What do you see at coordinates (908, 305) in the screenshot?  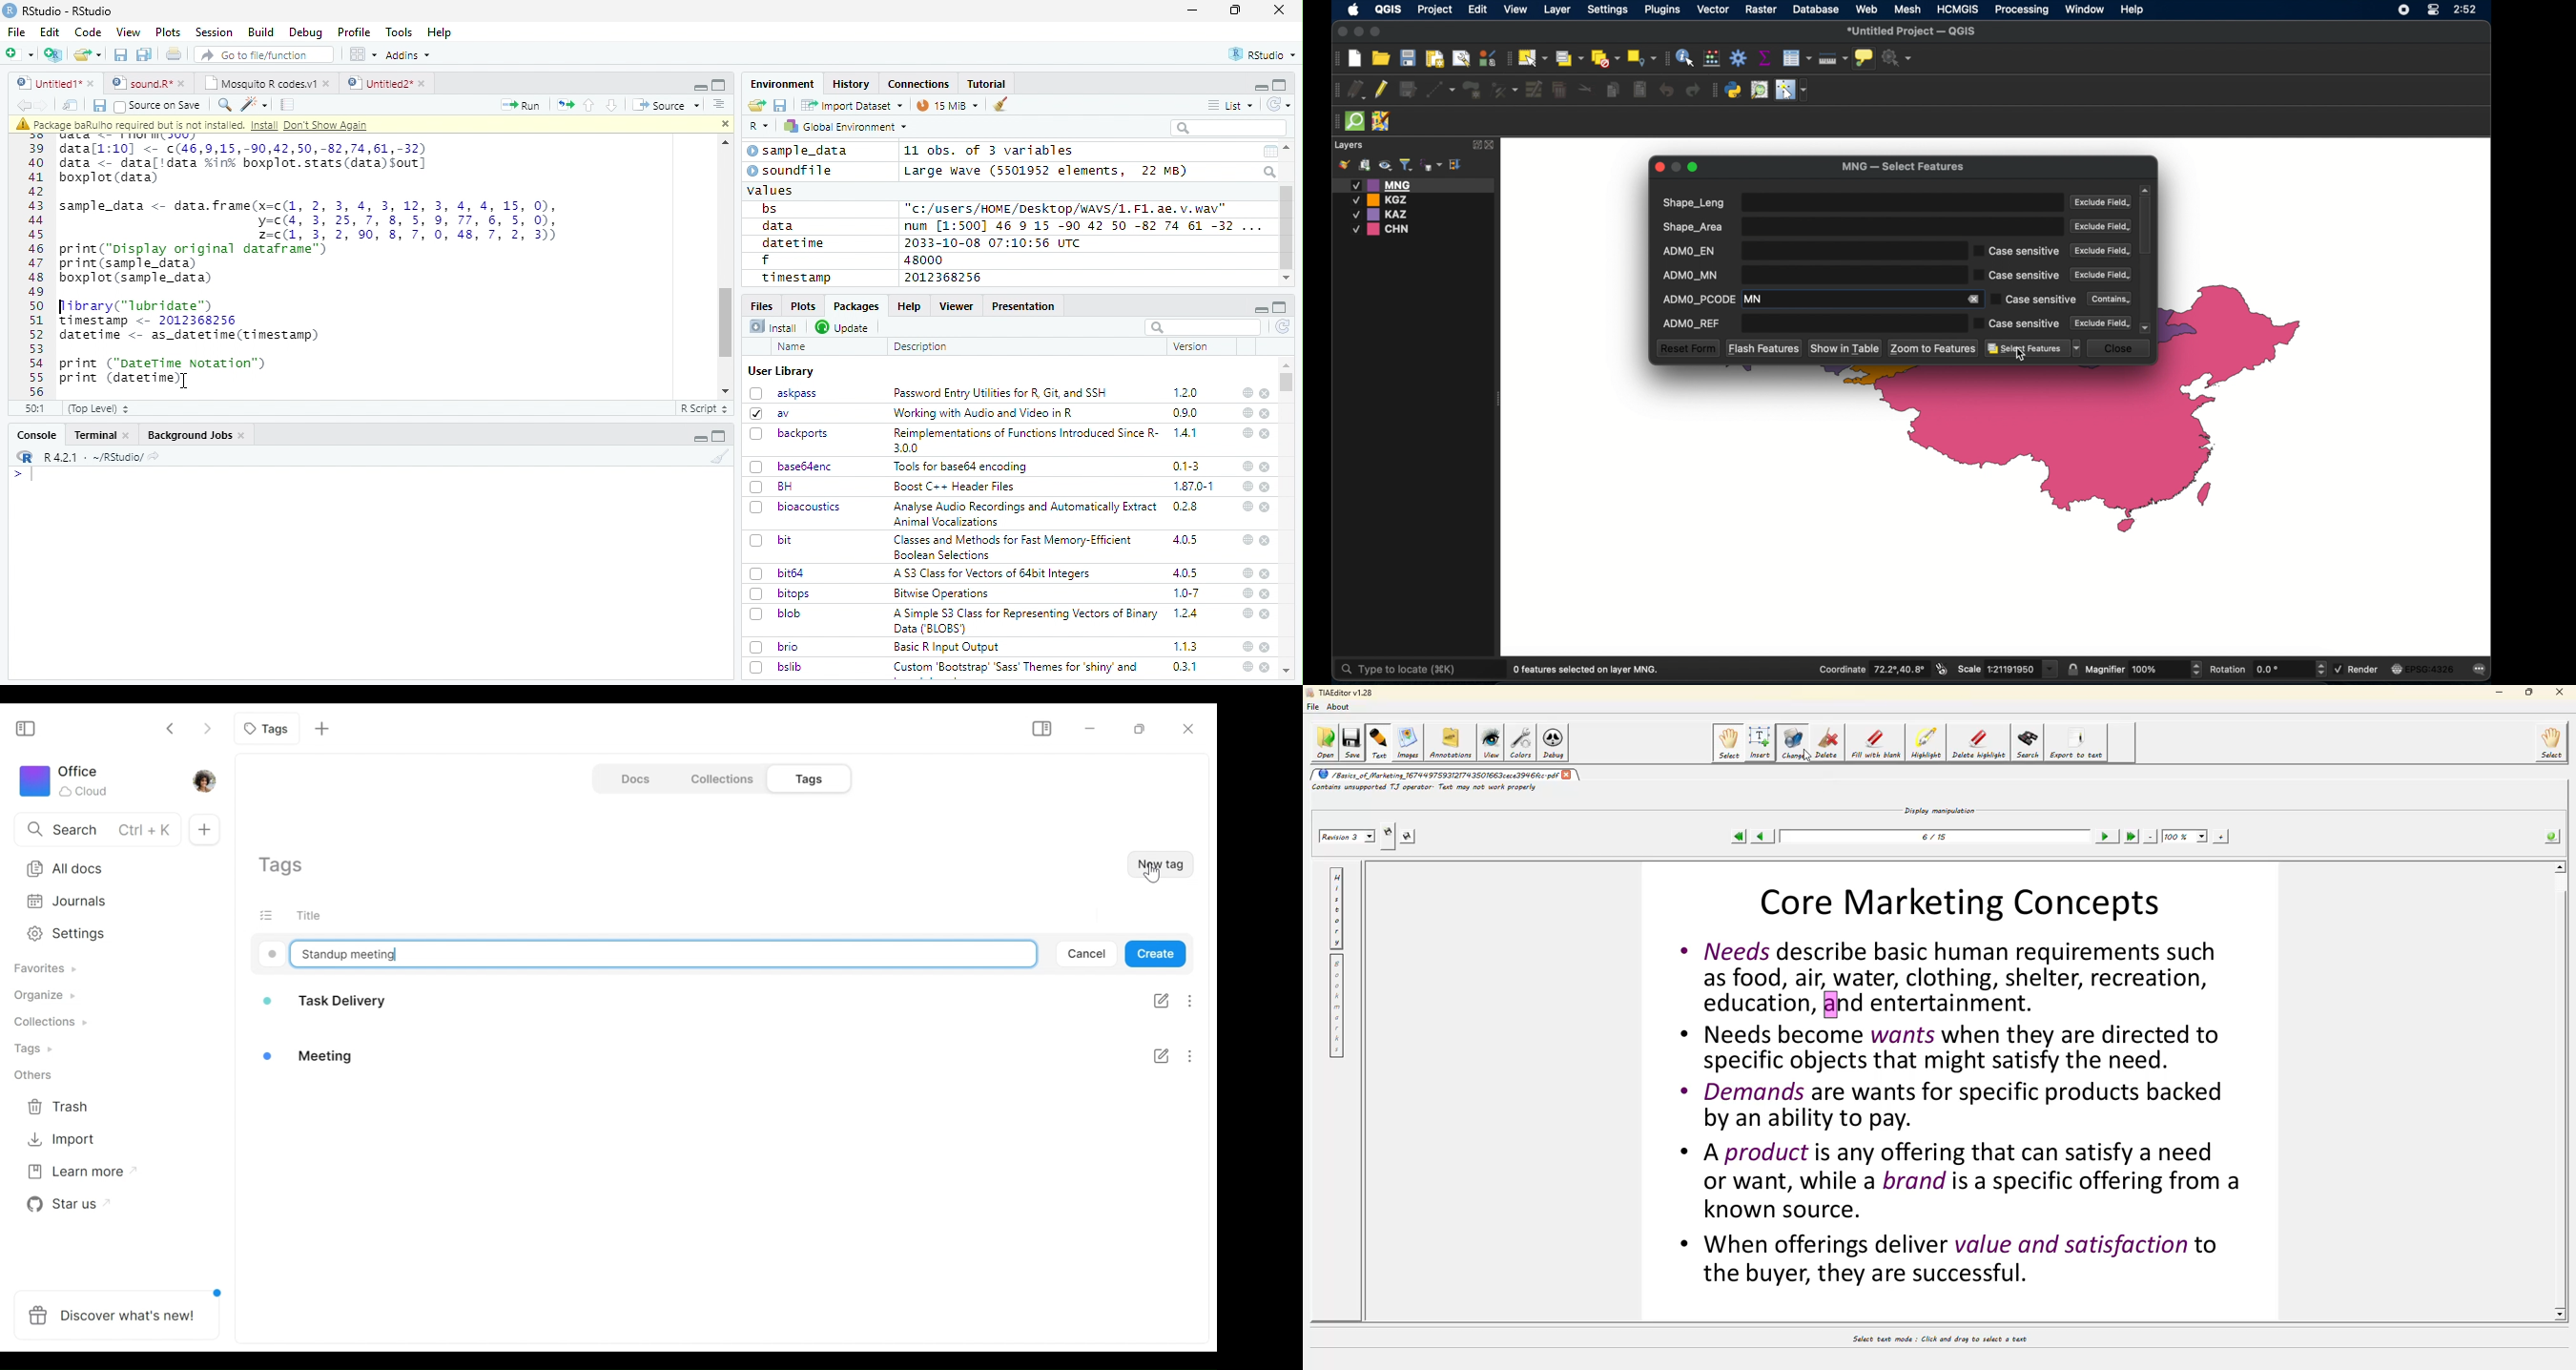 I see `Help` at bounding box center [908, 305].